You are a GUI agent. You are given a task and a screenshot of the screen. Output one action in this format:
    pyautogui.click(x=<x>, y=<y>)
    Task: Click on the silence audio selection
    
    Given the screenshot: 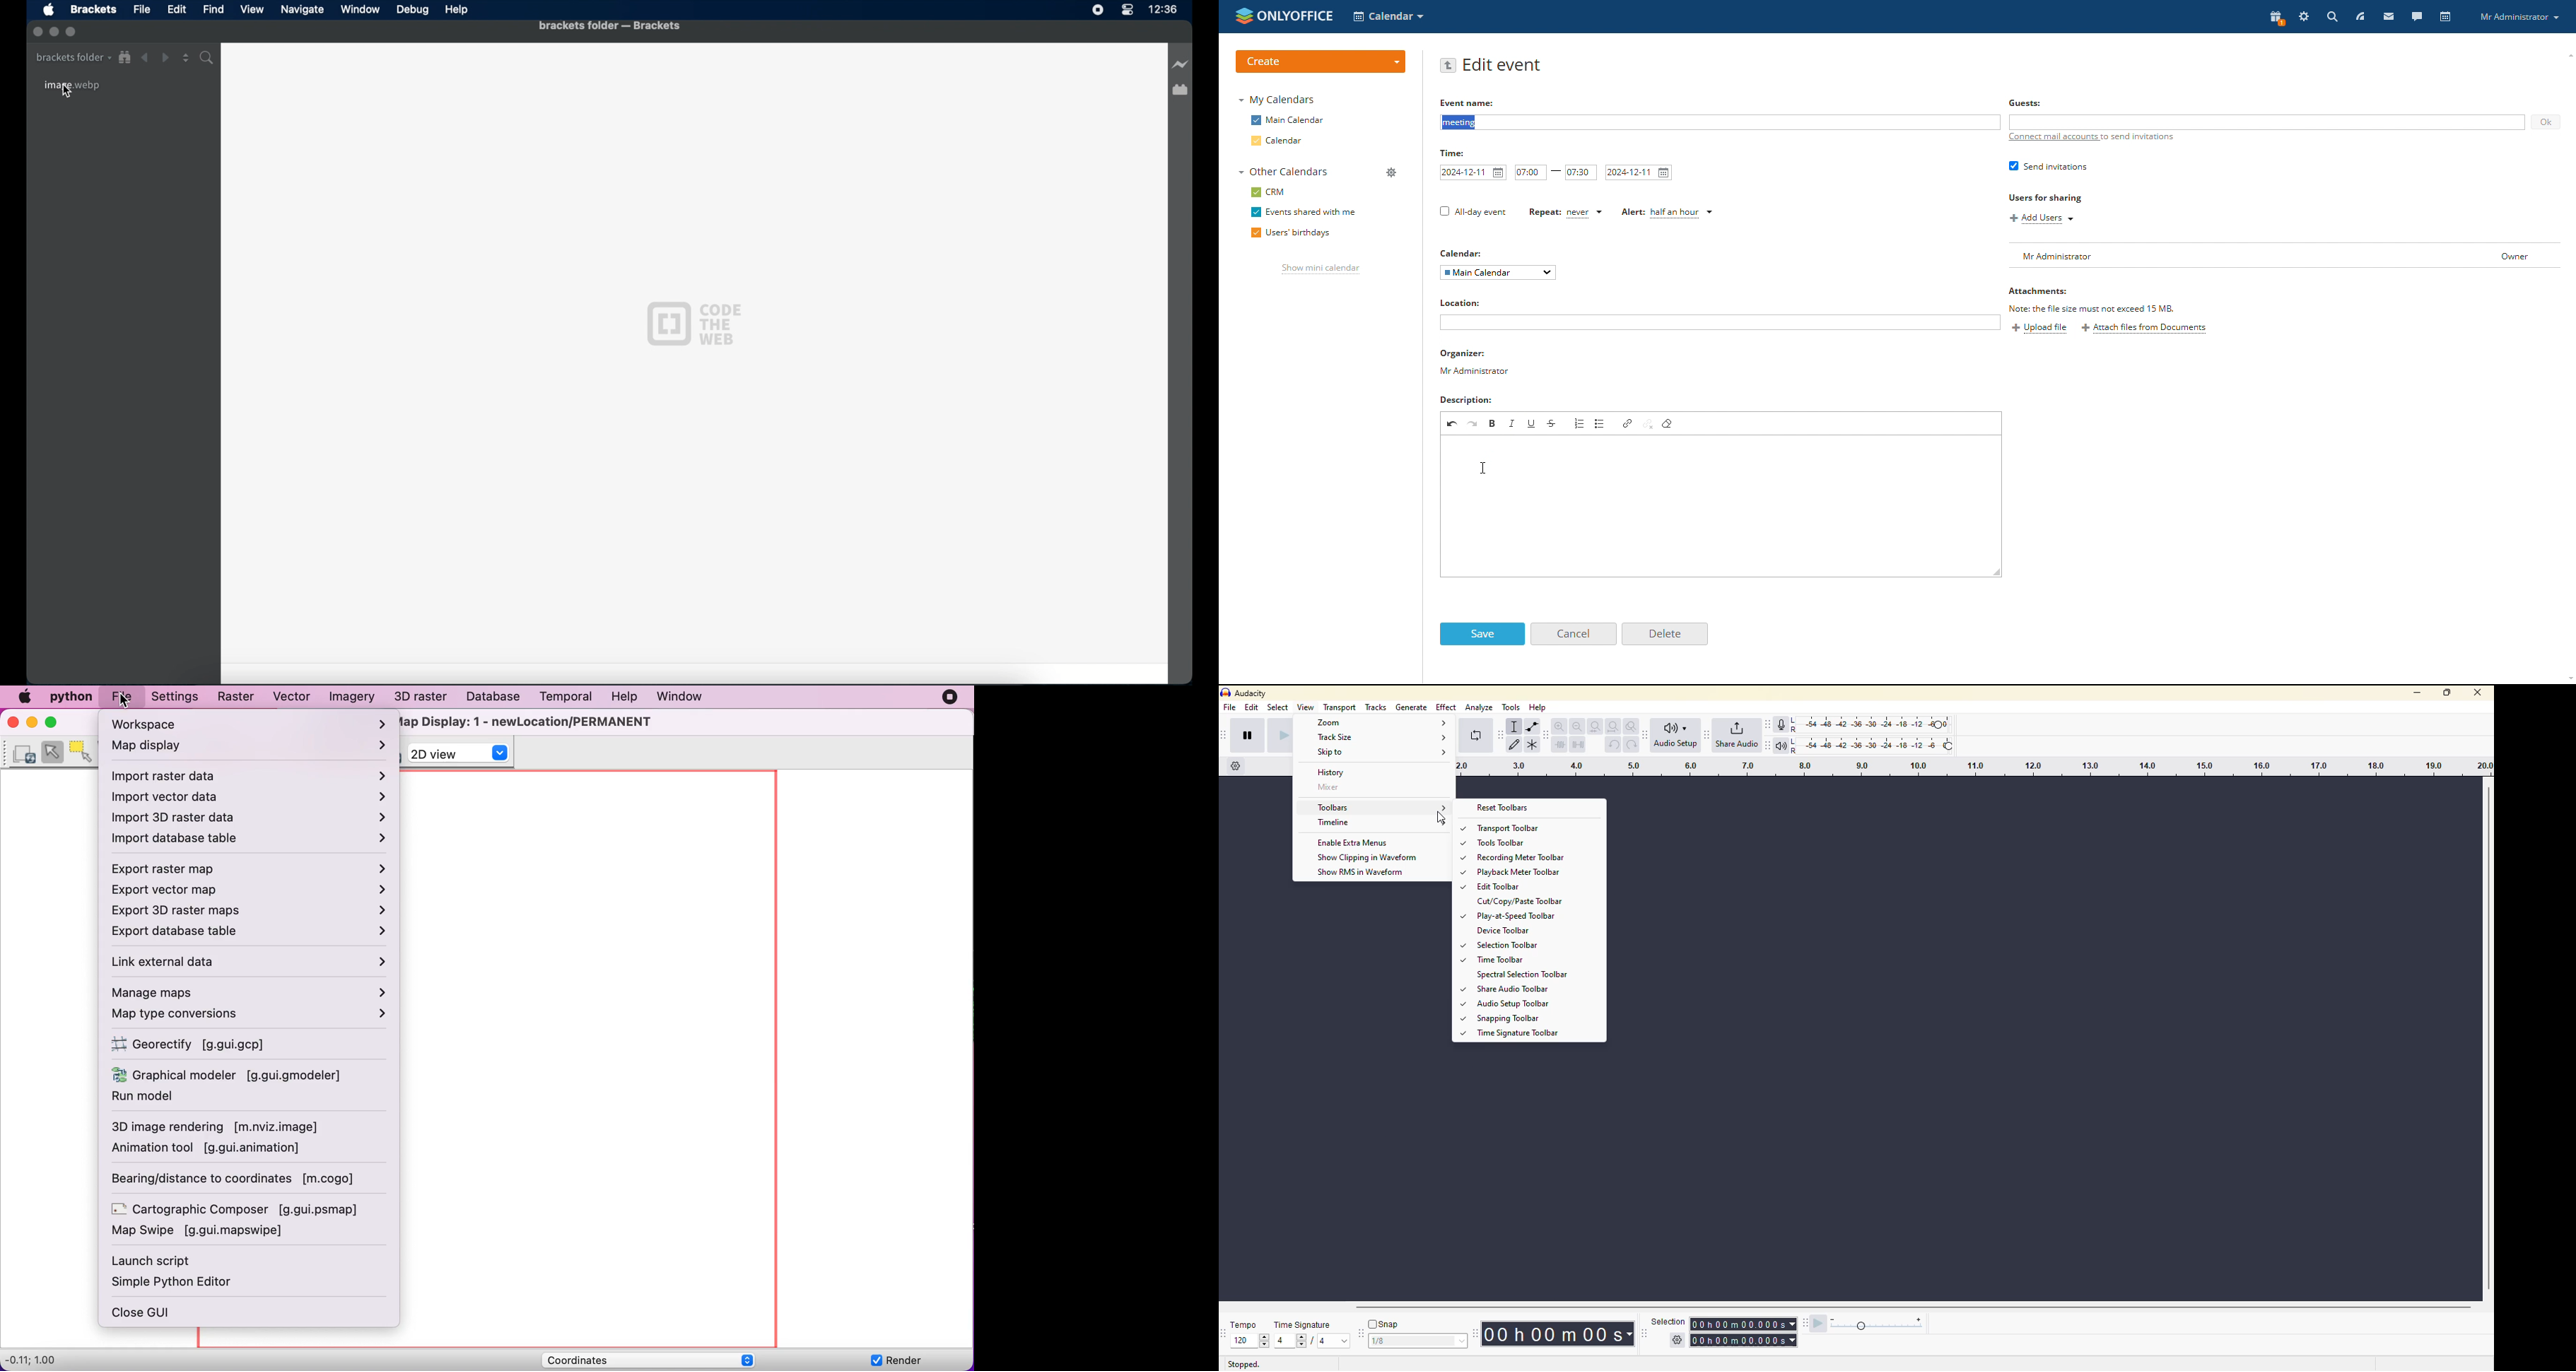 What is the action you would take?
    pyautogui.click(x=1580, y=745)
    